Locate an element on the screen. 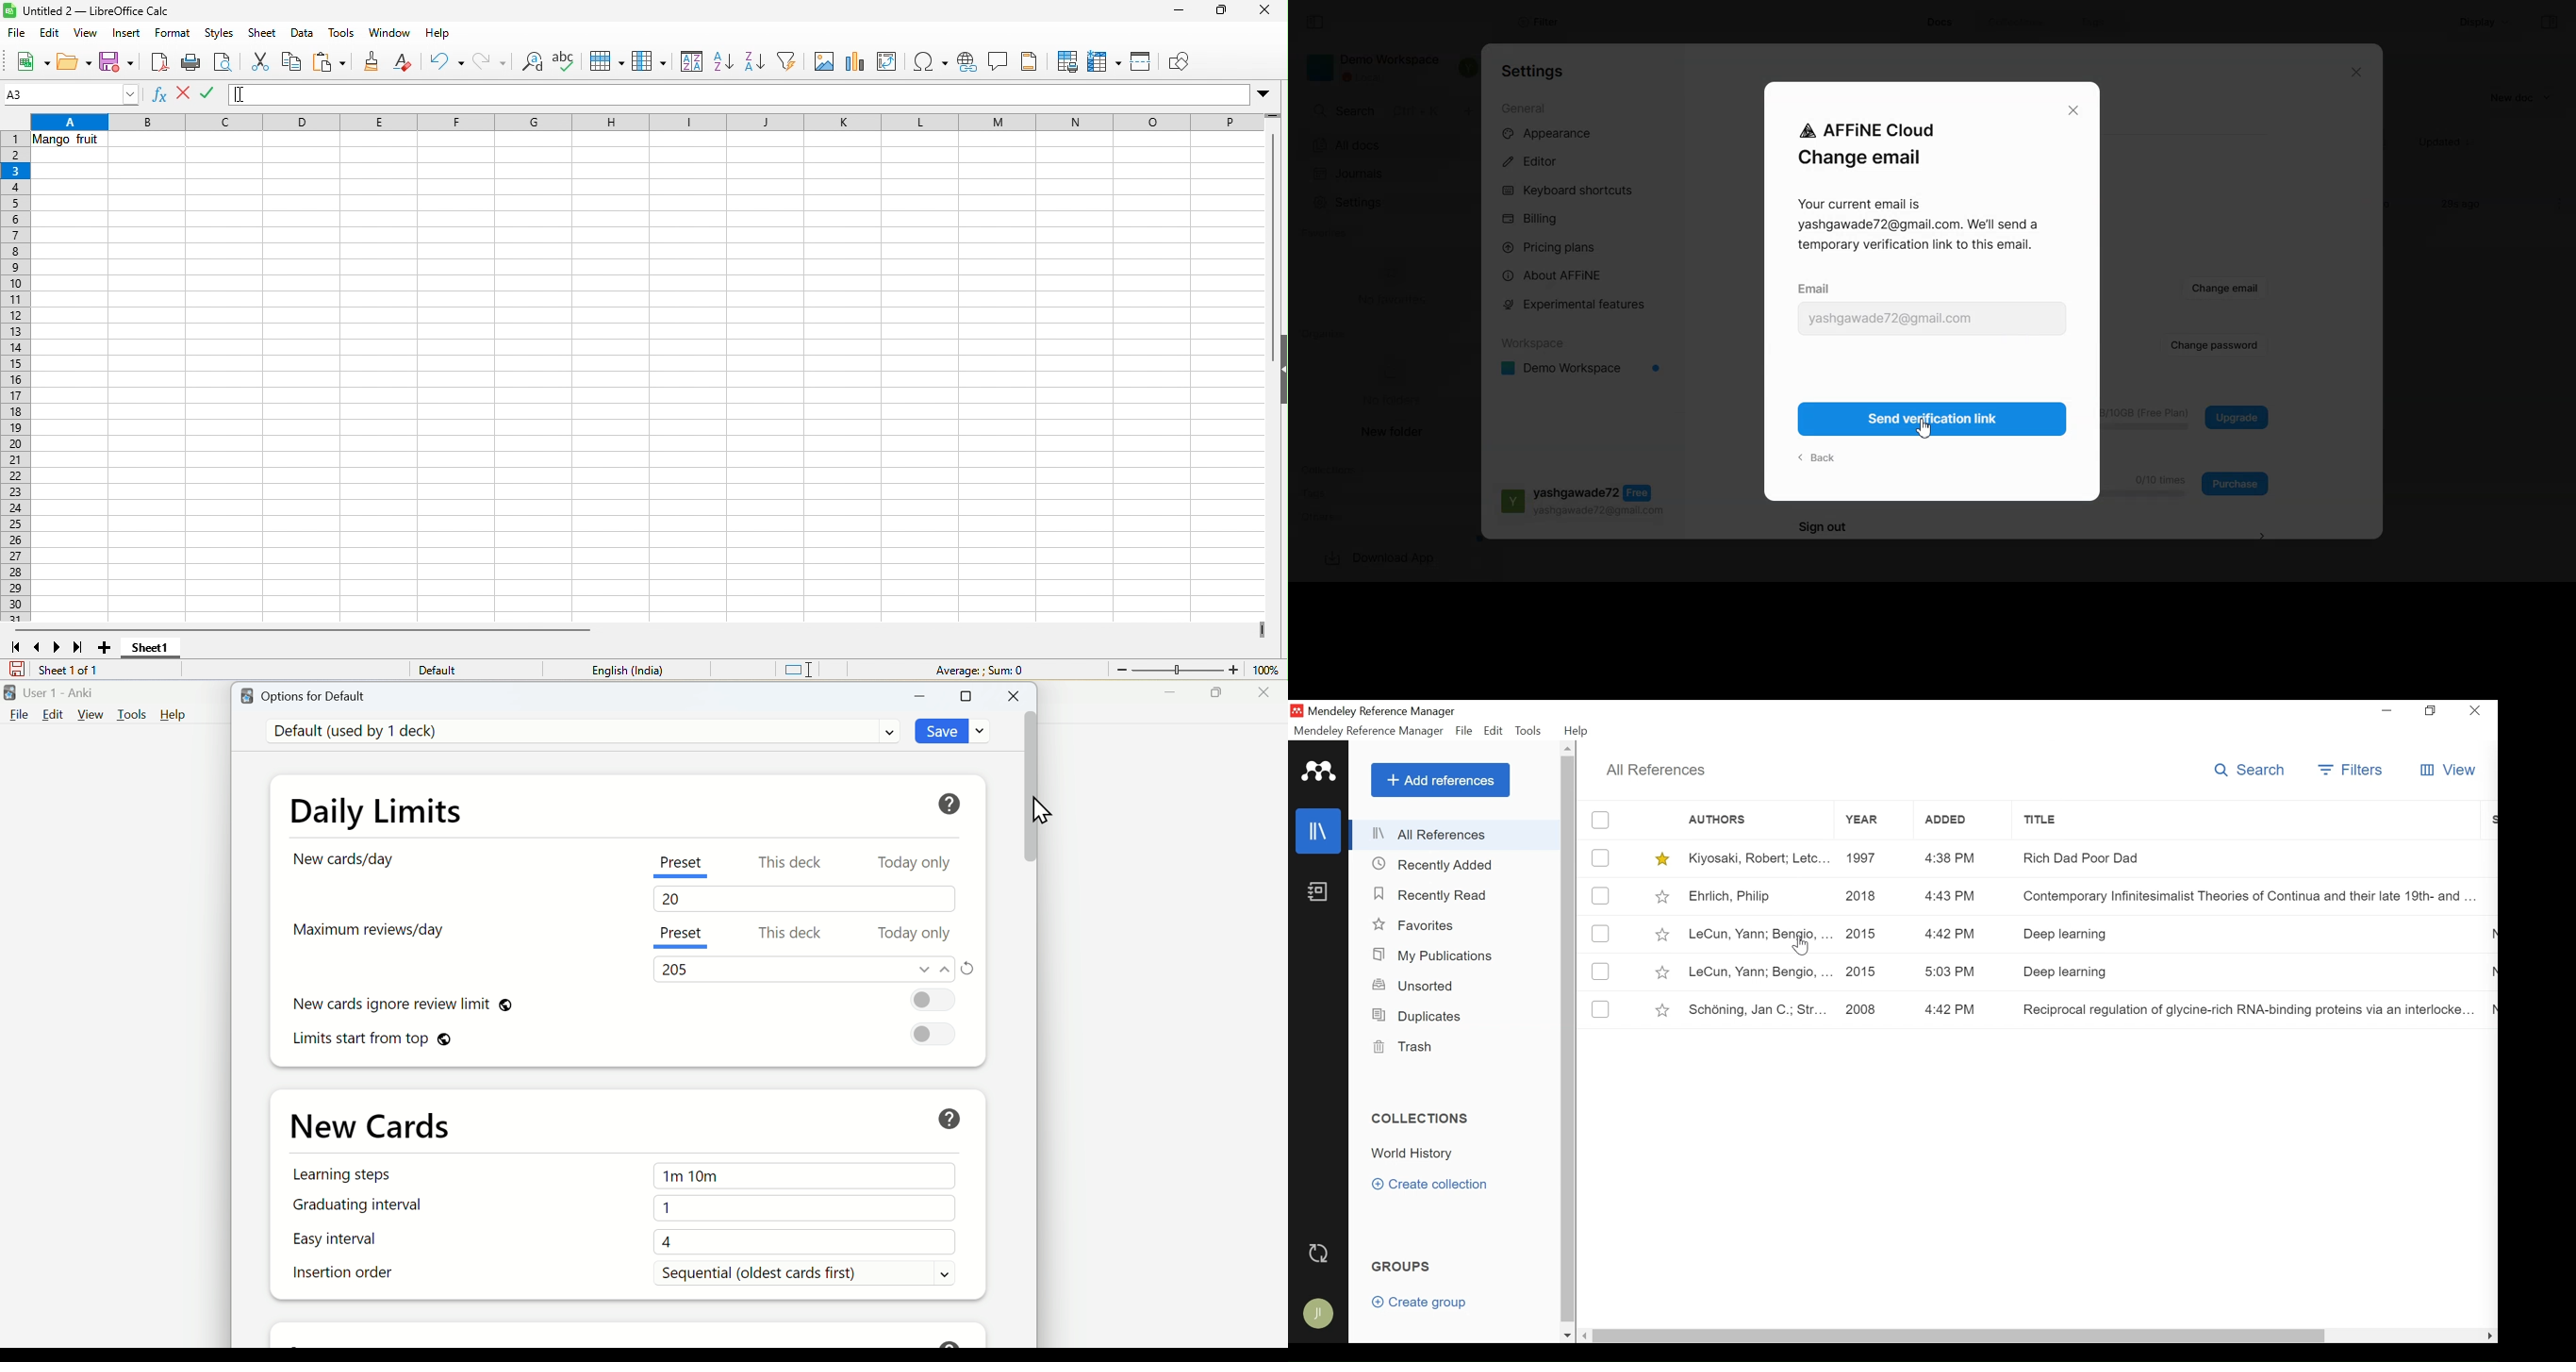  Library is located at coordinates (1320, 830).